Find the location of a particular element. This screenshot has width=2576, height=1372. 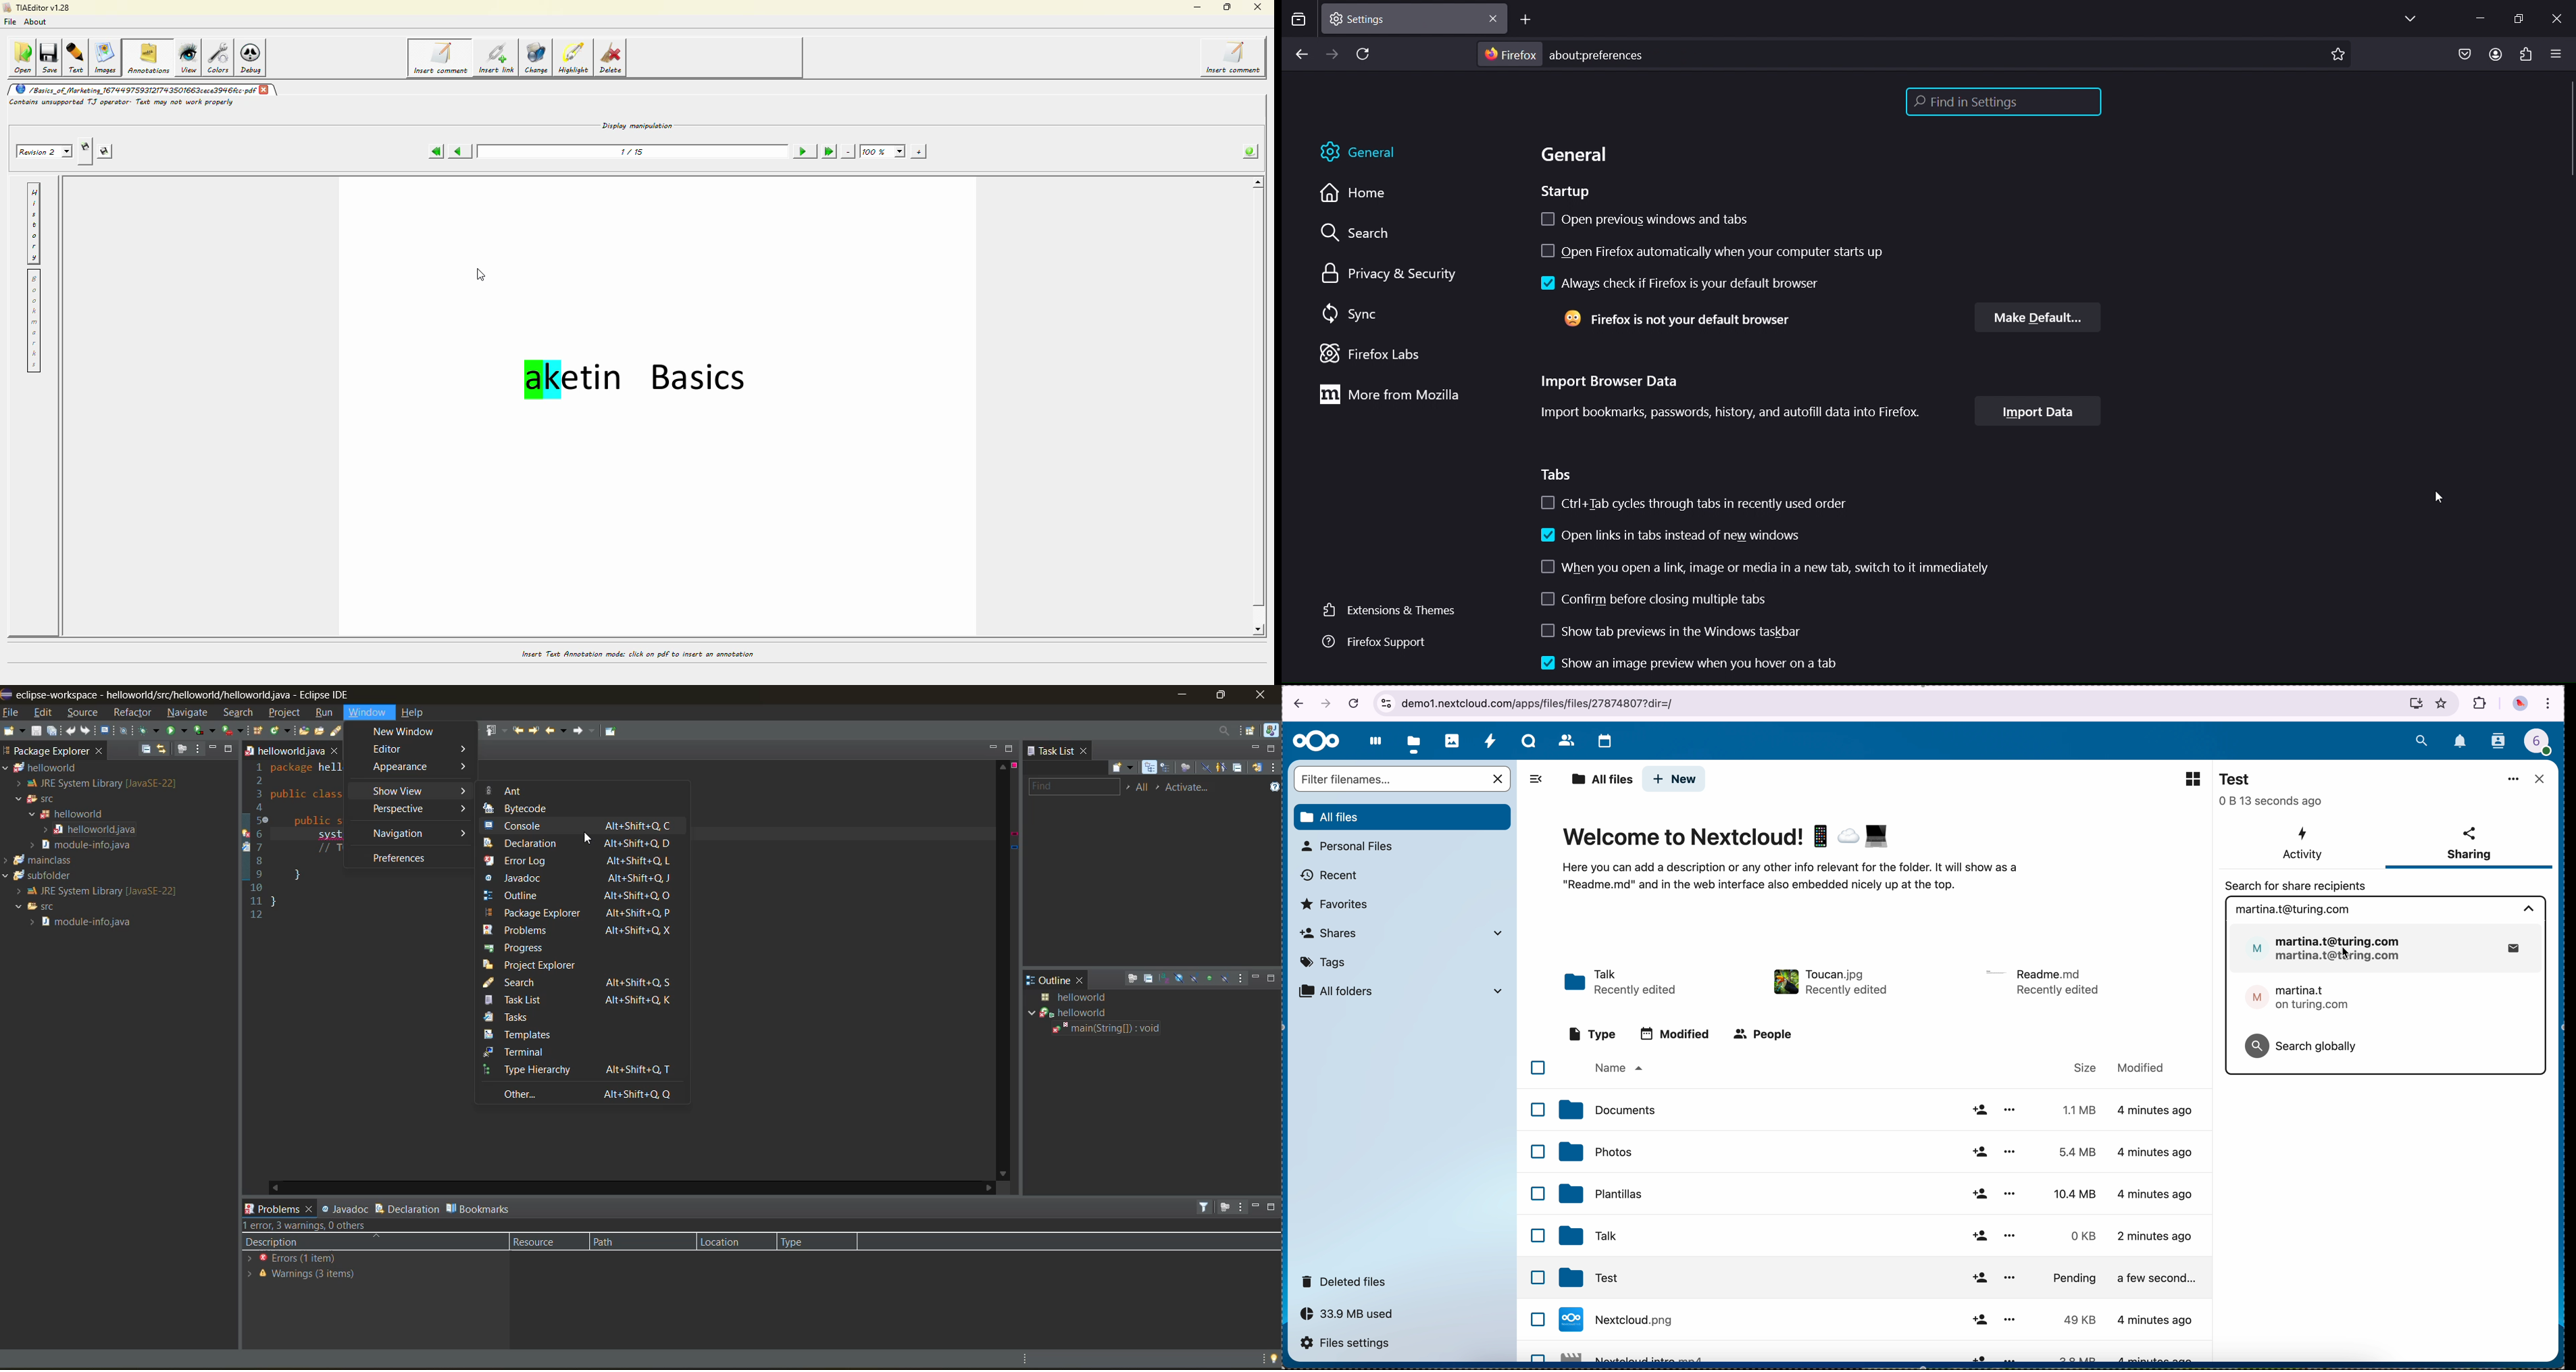

talk folder is located at coordinates (1622, 984).